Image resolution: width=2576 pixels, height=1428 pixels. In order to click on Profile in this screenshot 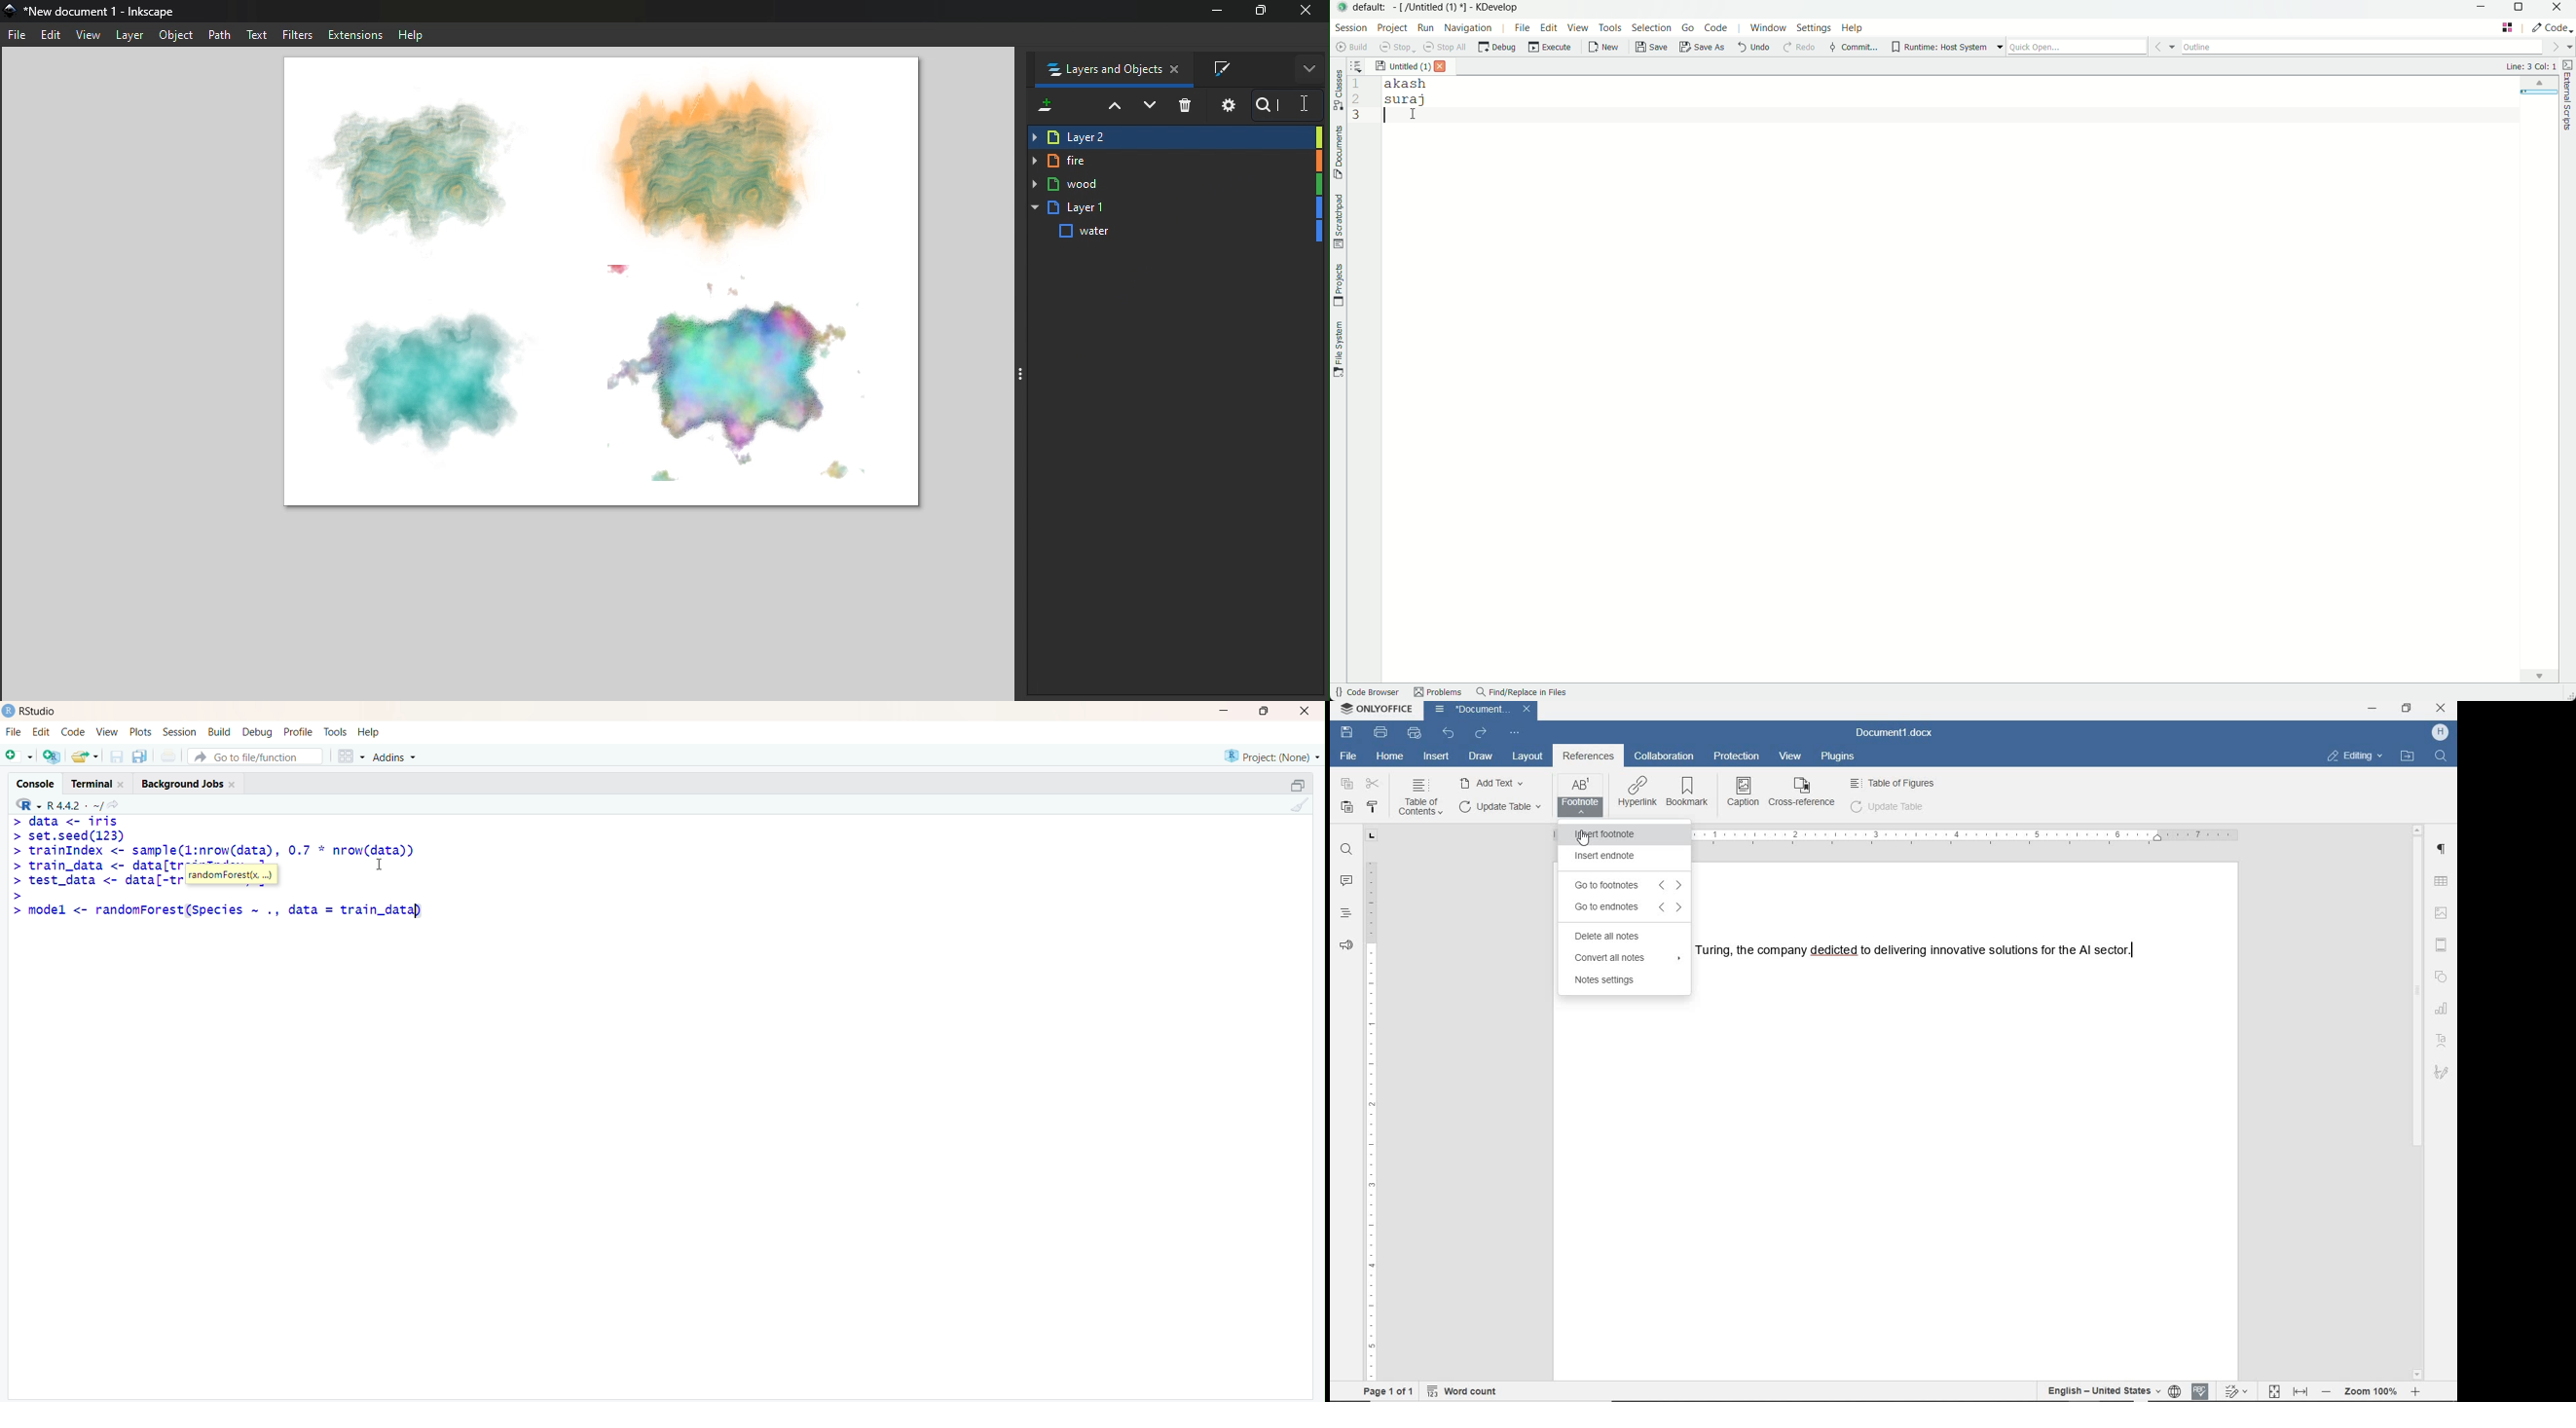, I will do `click(298, 731)`.